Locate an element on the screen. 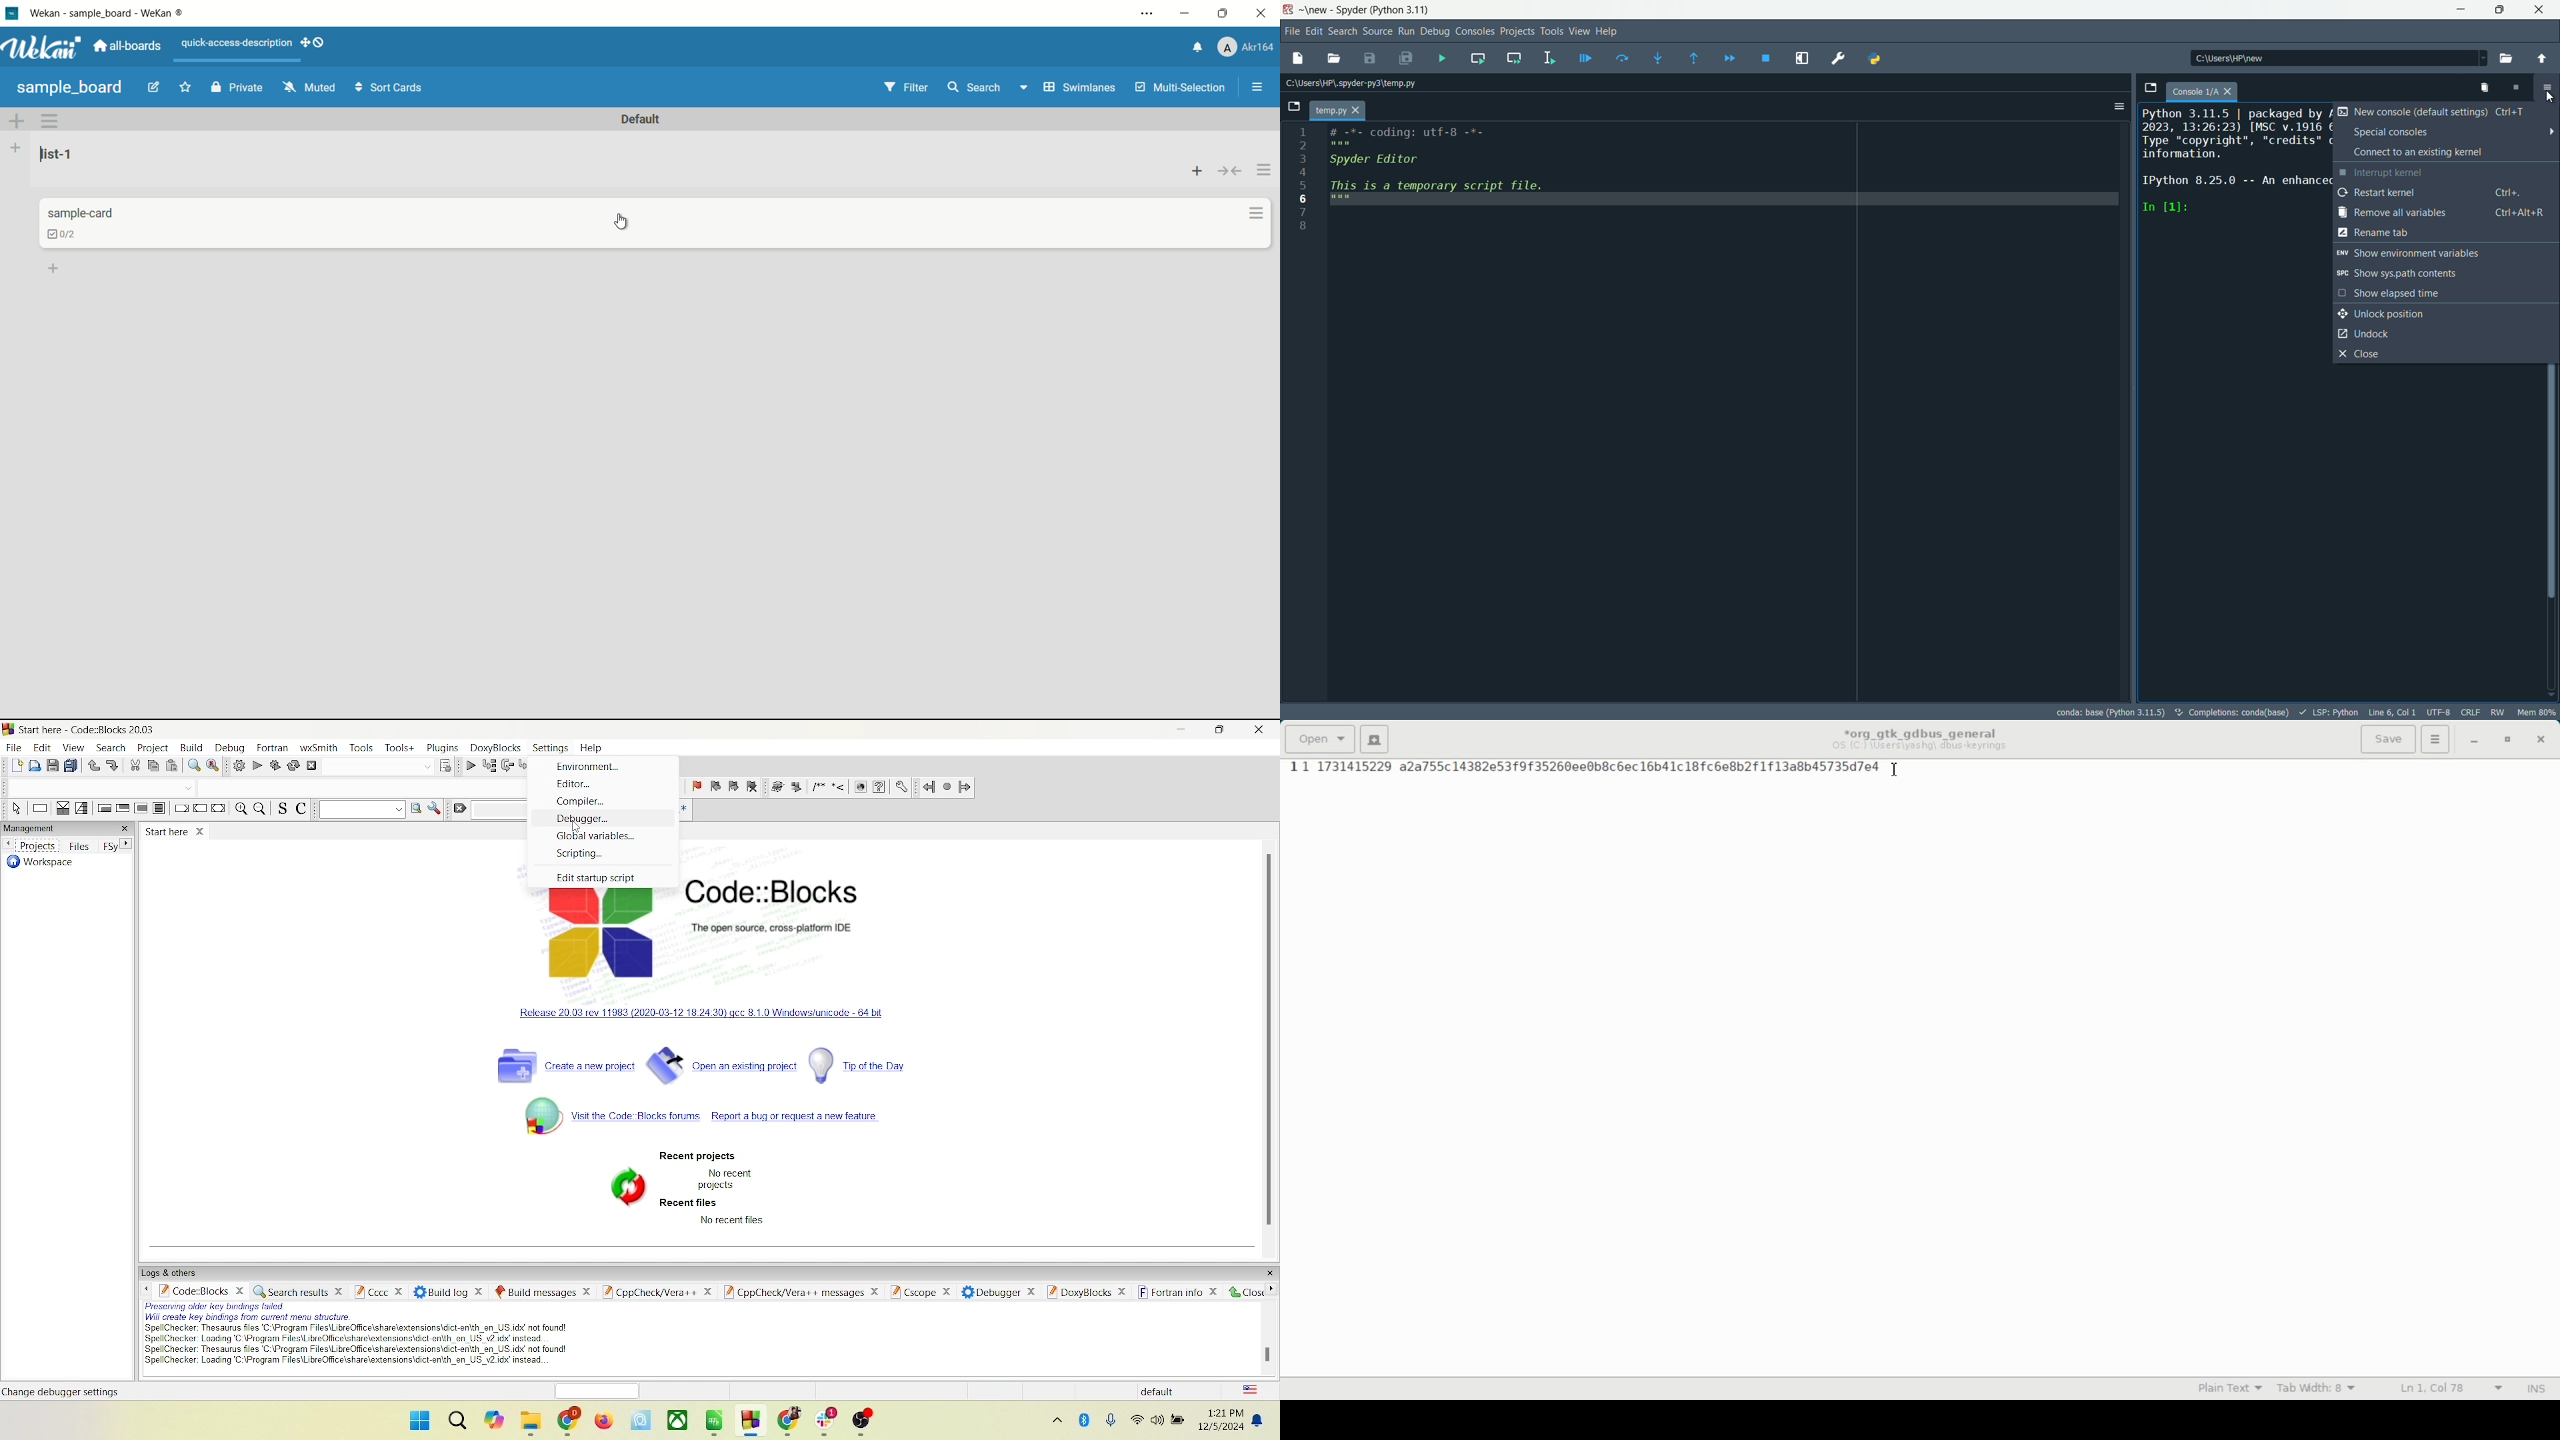  execute until method or funtion returns is located at coordinates (1696, 60).